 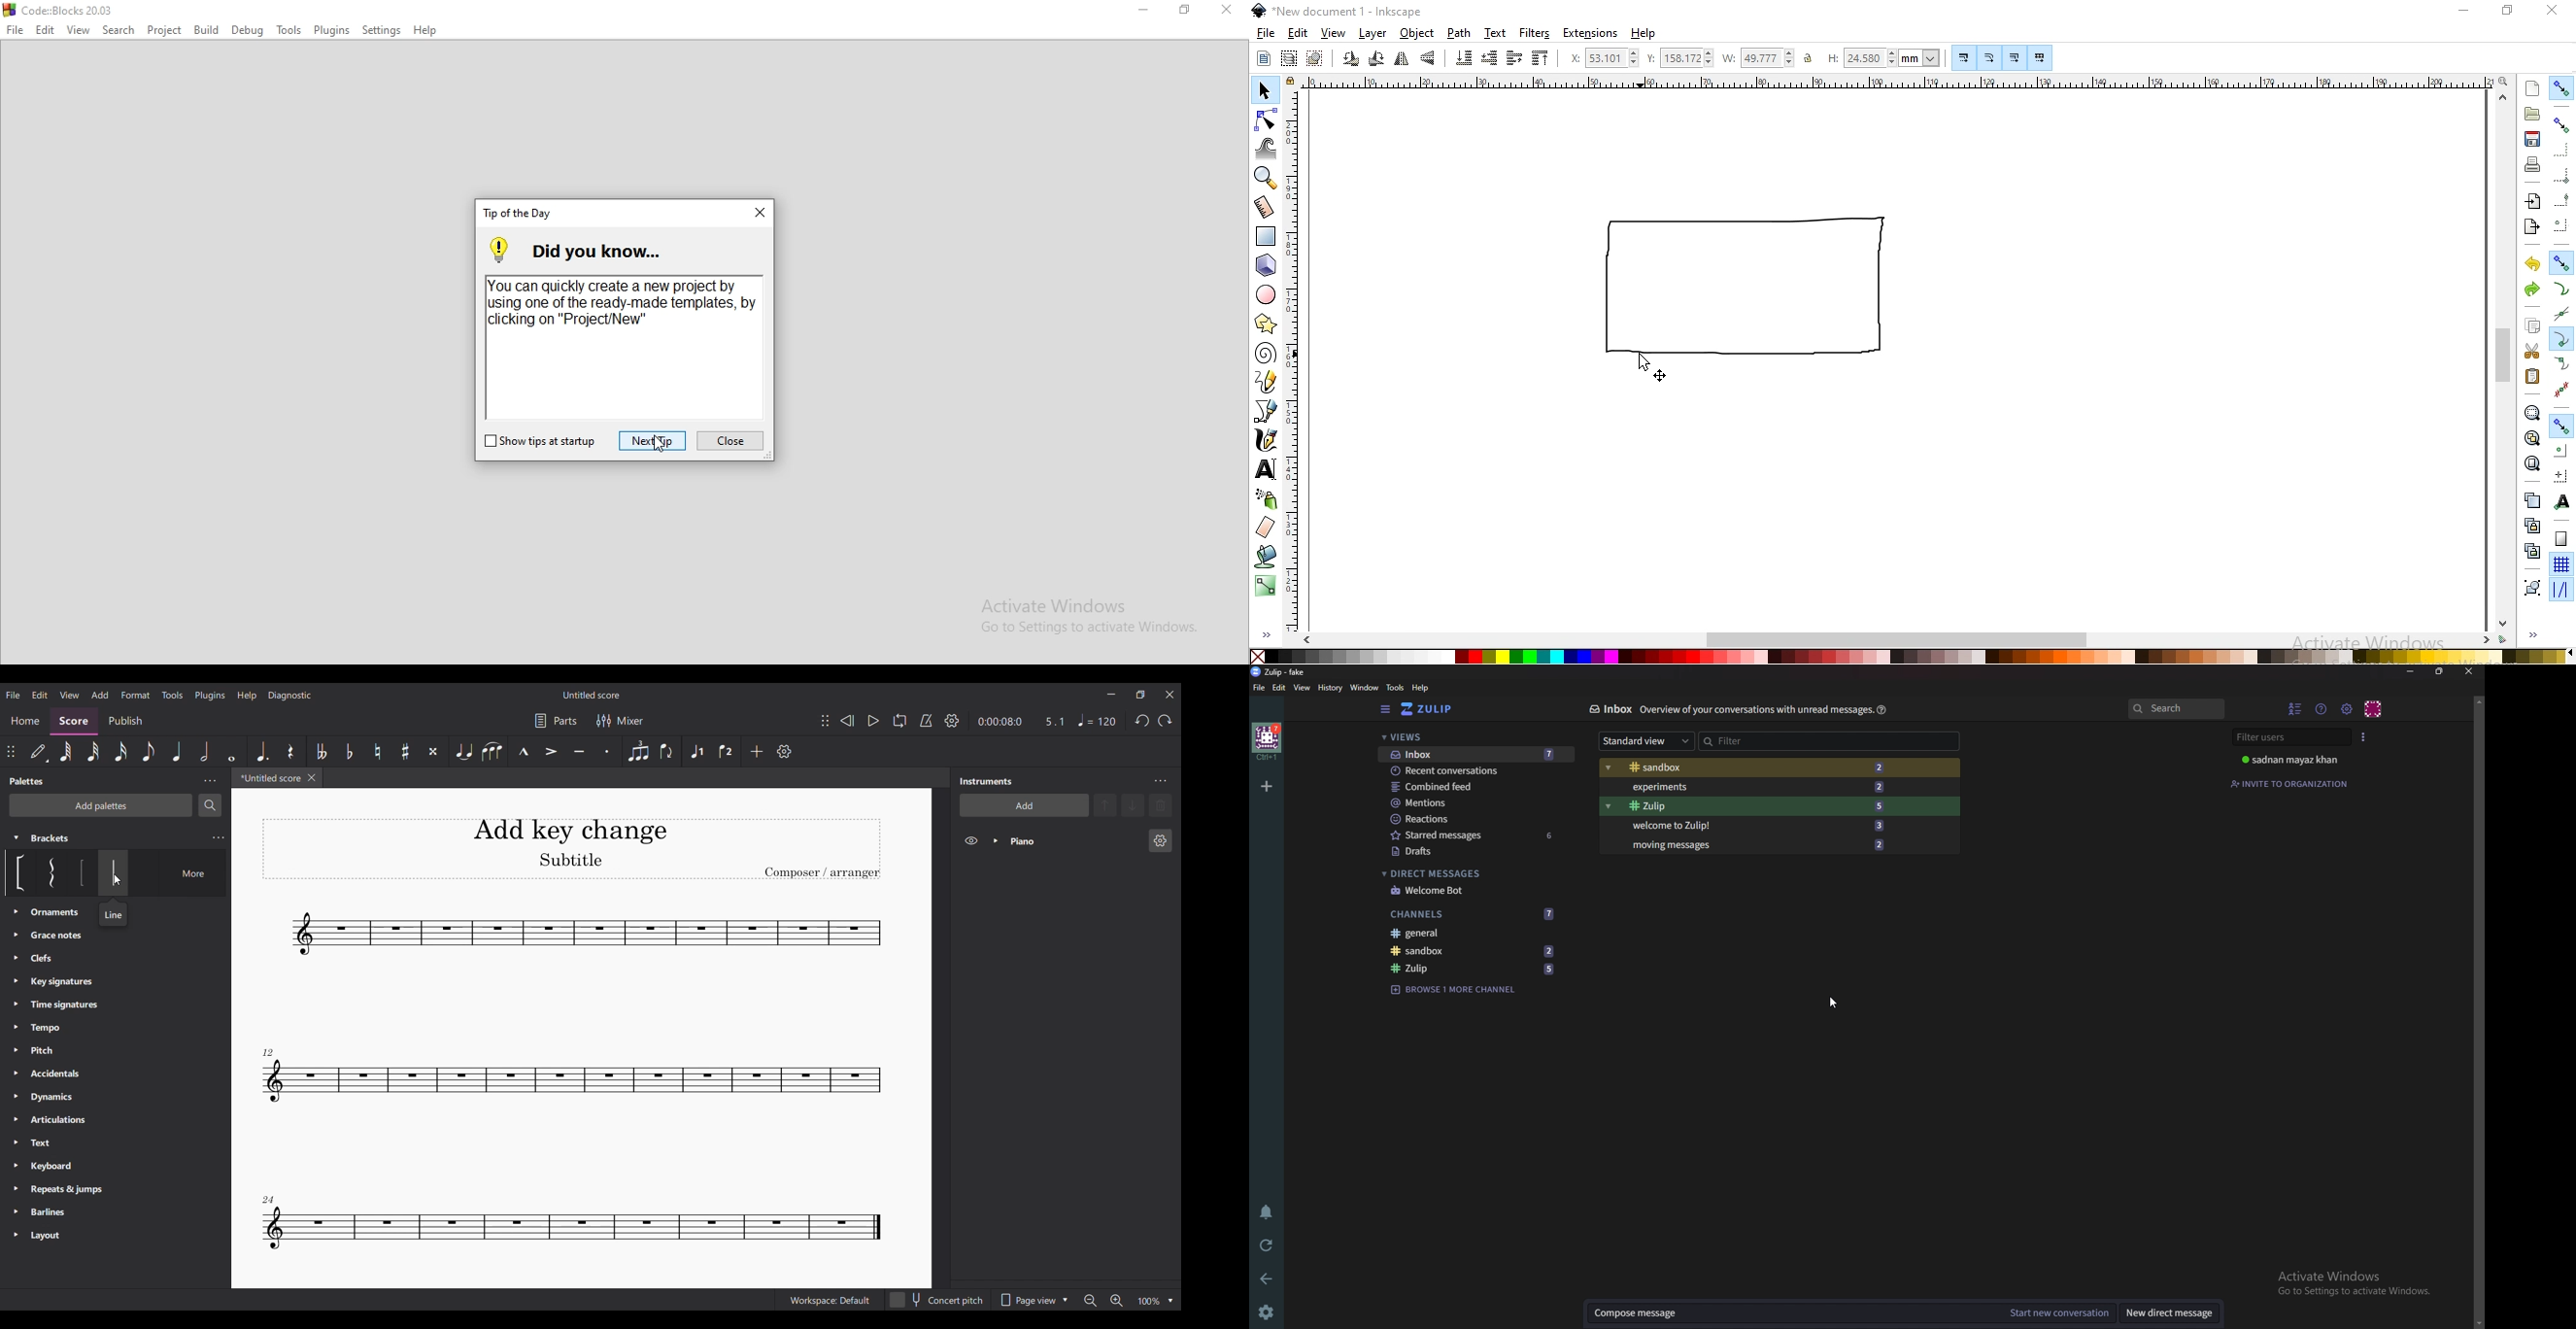 I want to click on Inbox, so click(x=1610, y=709).